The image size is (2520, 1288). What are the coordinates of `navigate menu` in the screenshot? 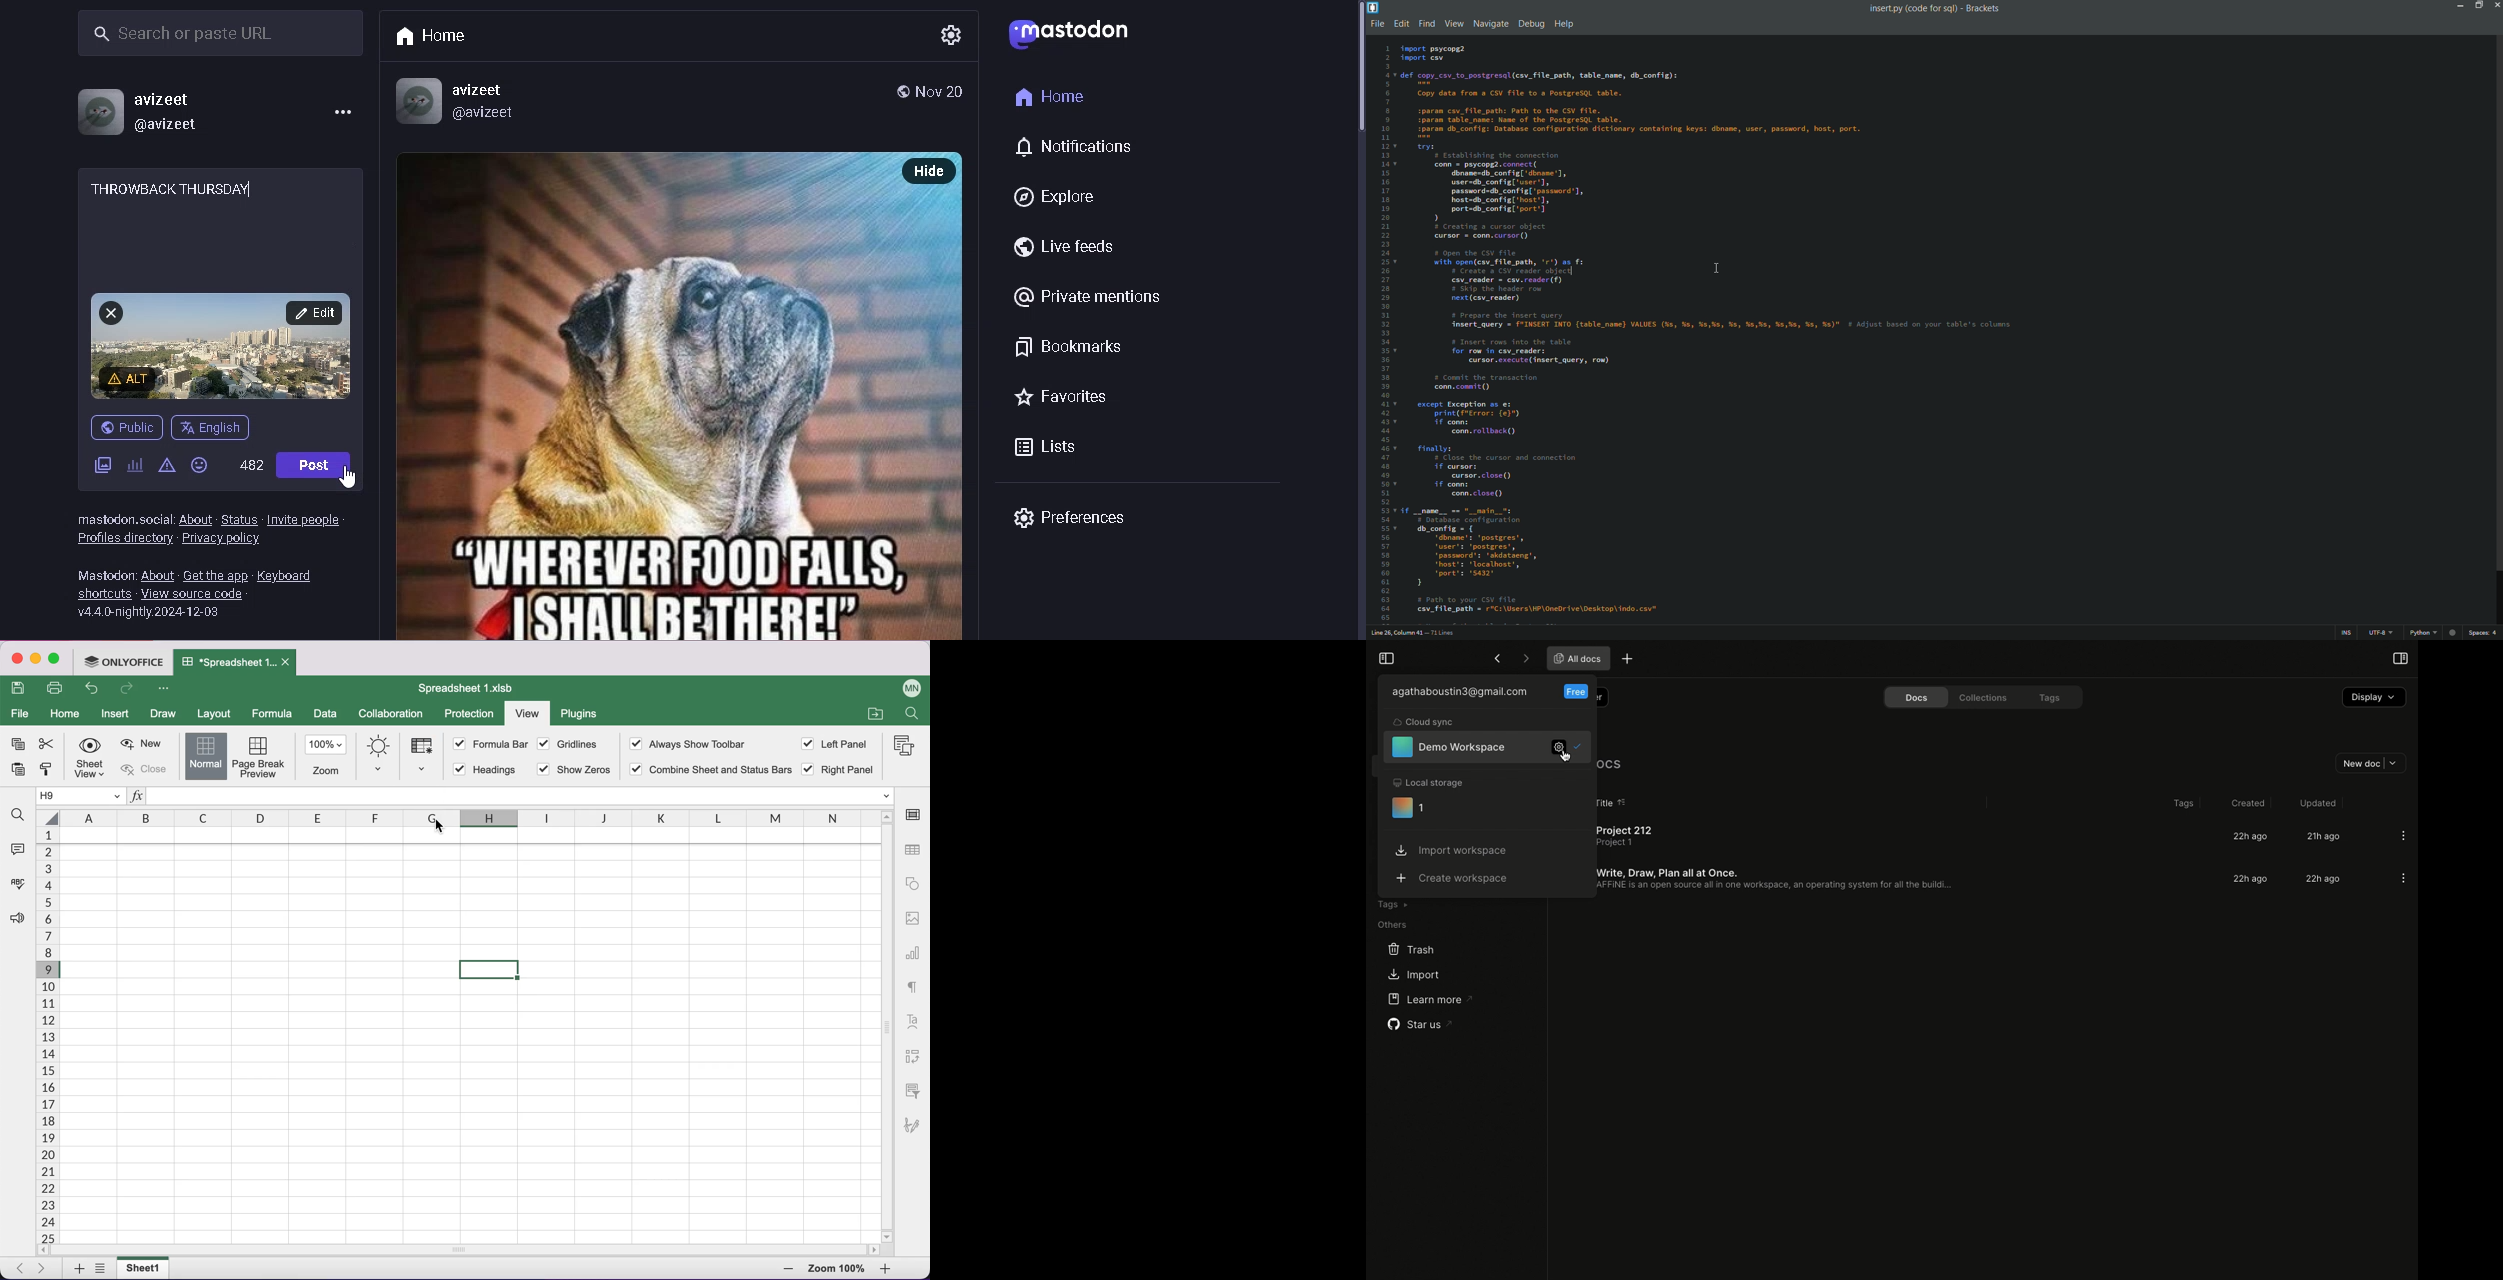 It's located at (1490, 24).